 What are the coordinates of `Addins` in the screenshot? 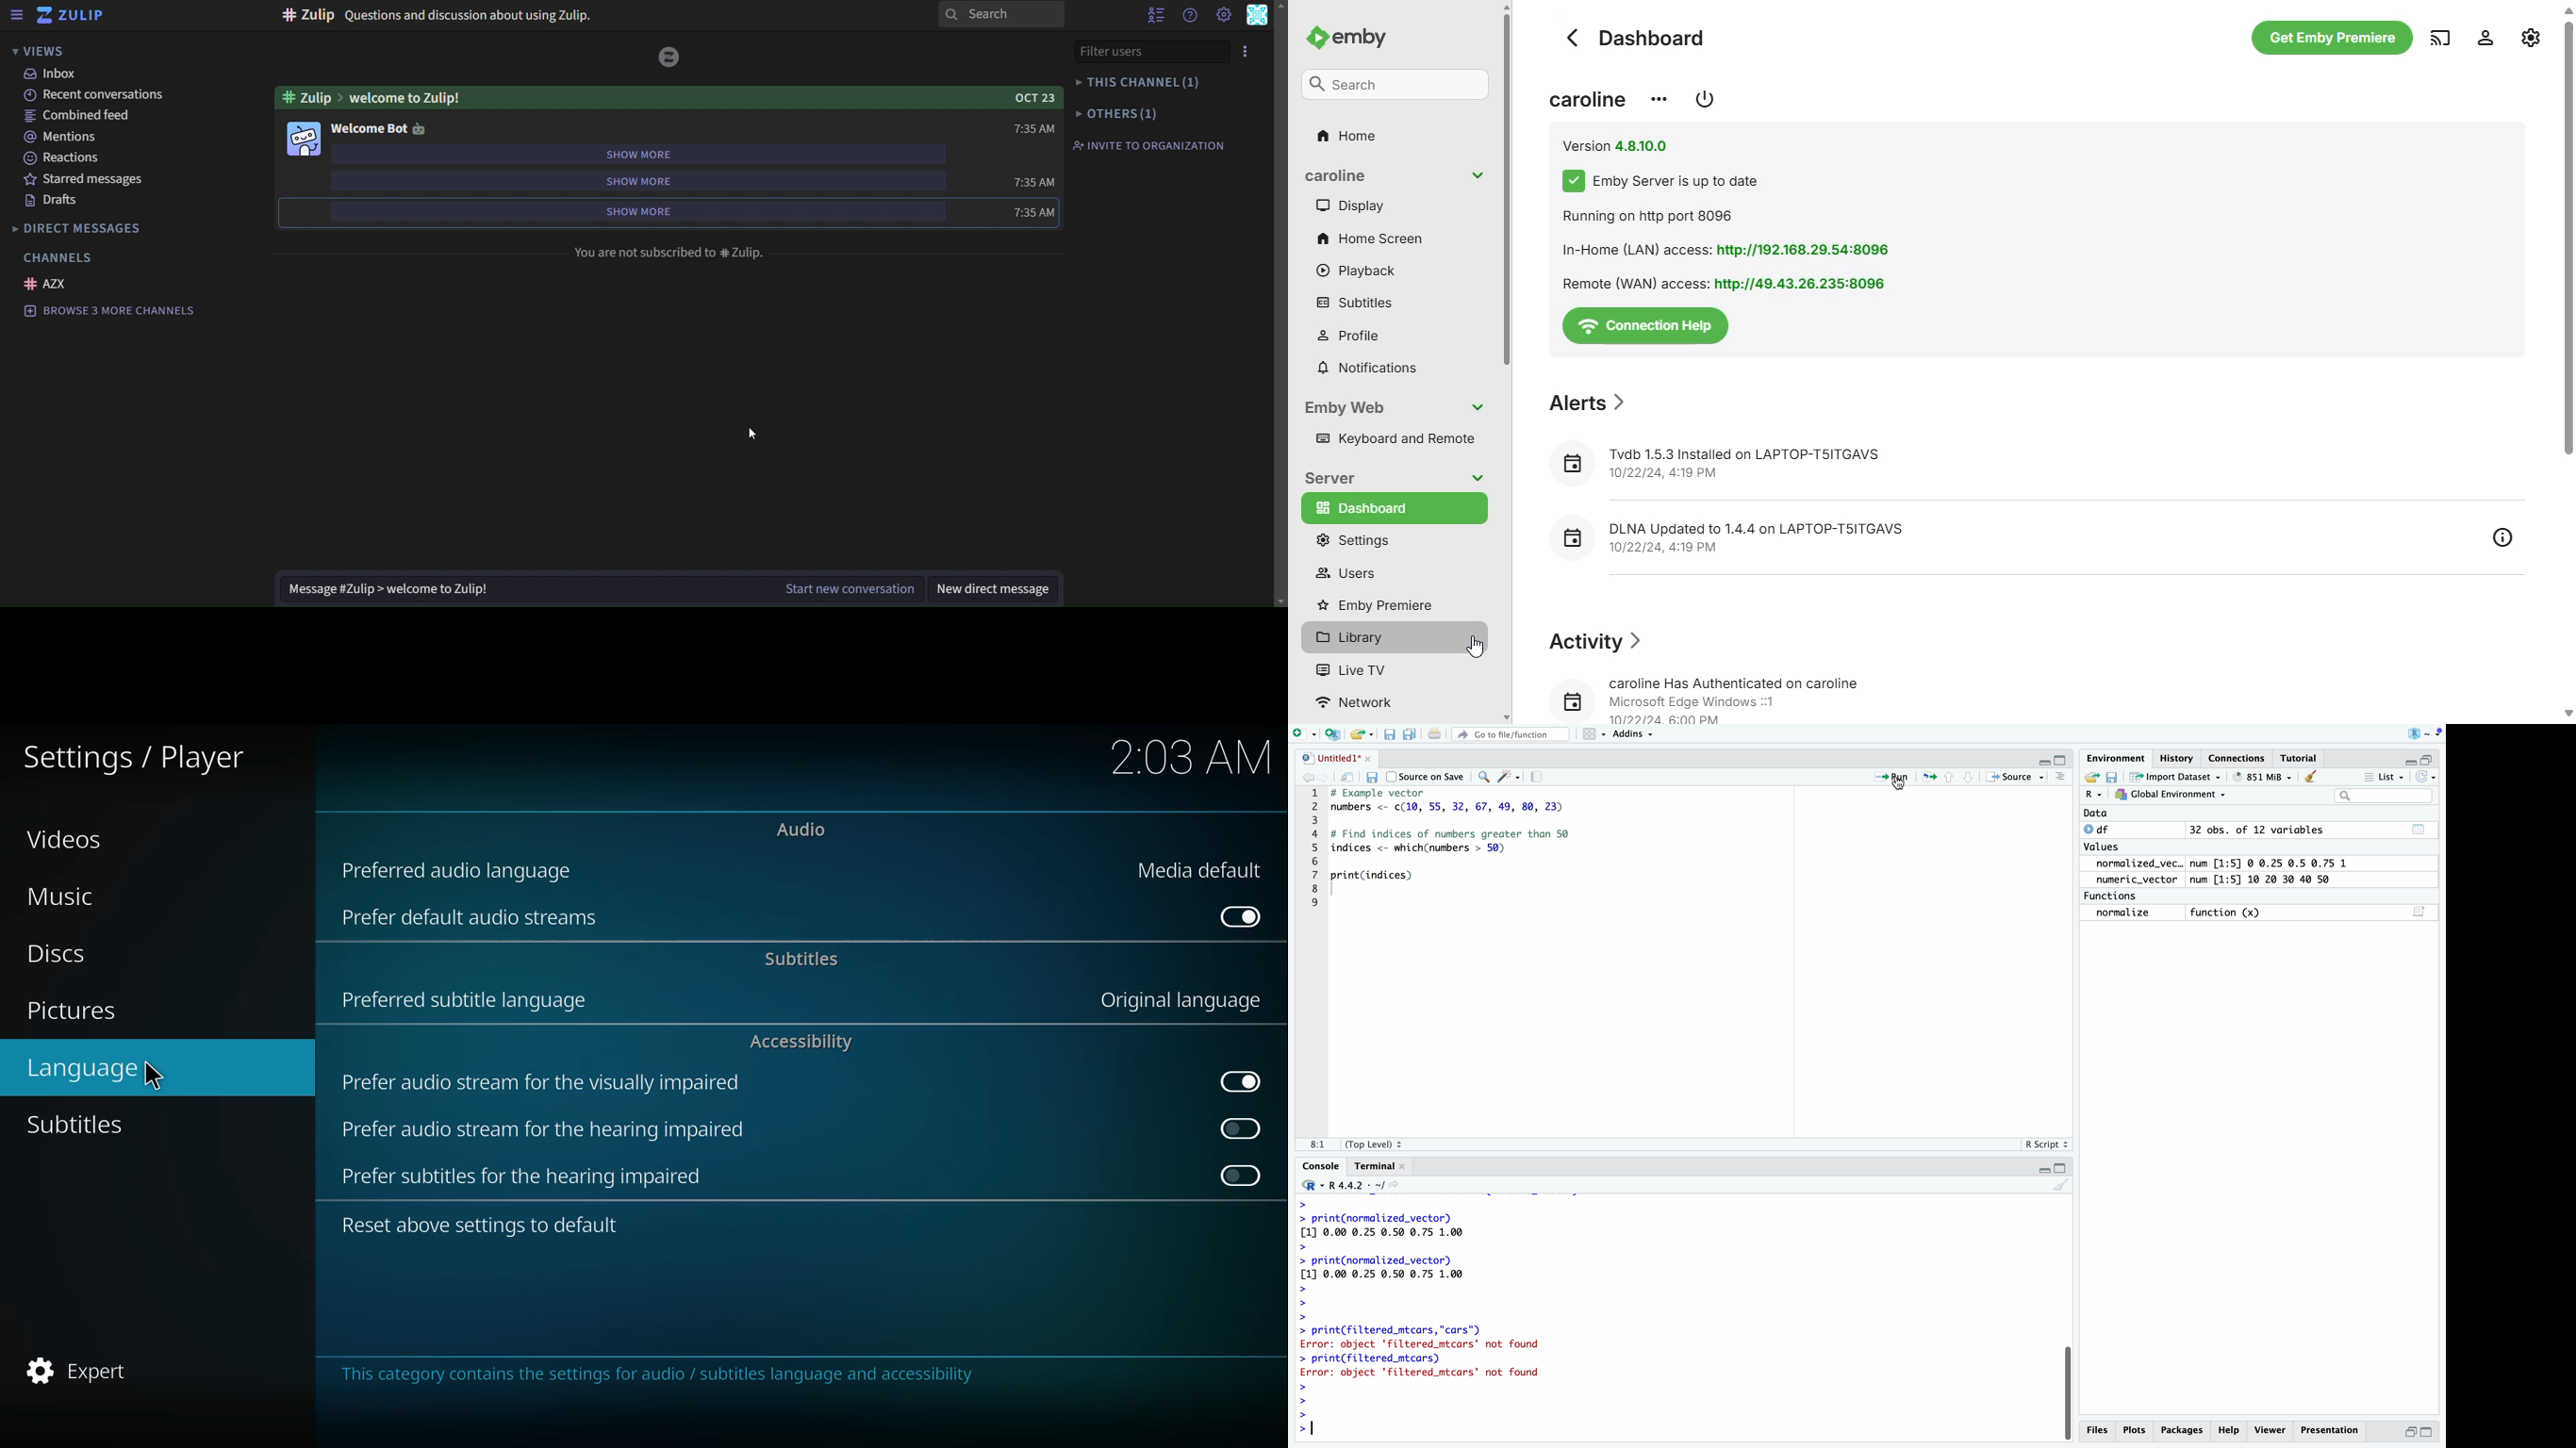 It's located at (1631, 734).